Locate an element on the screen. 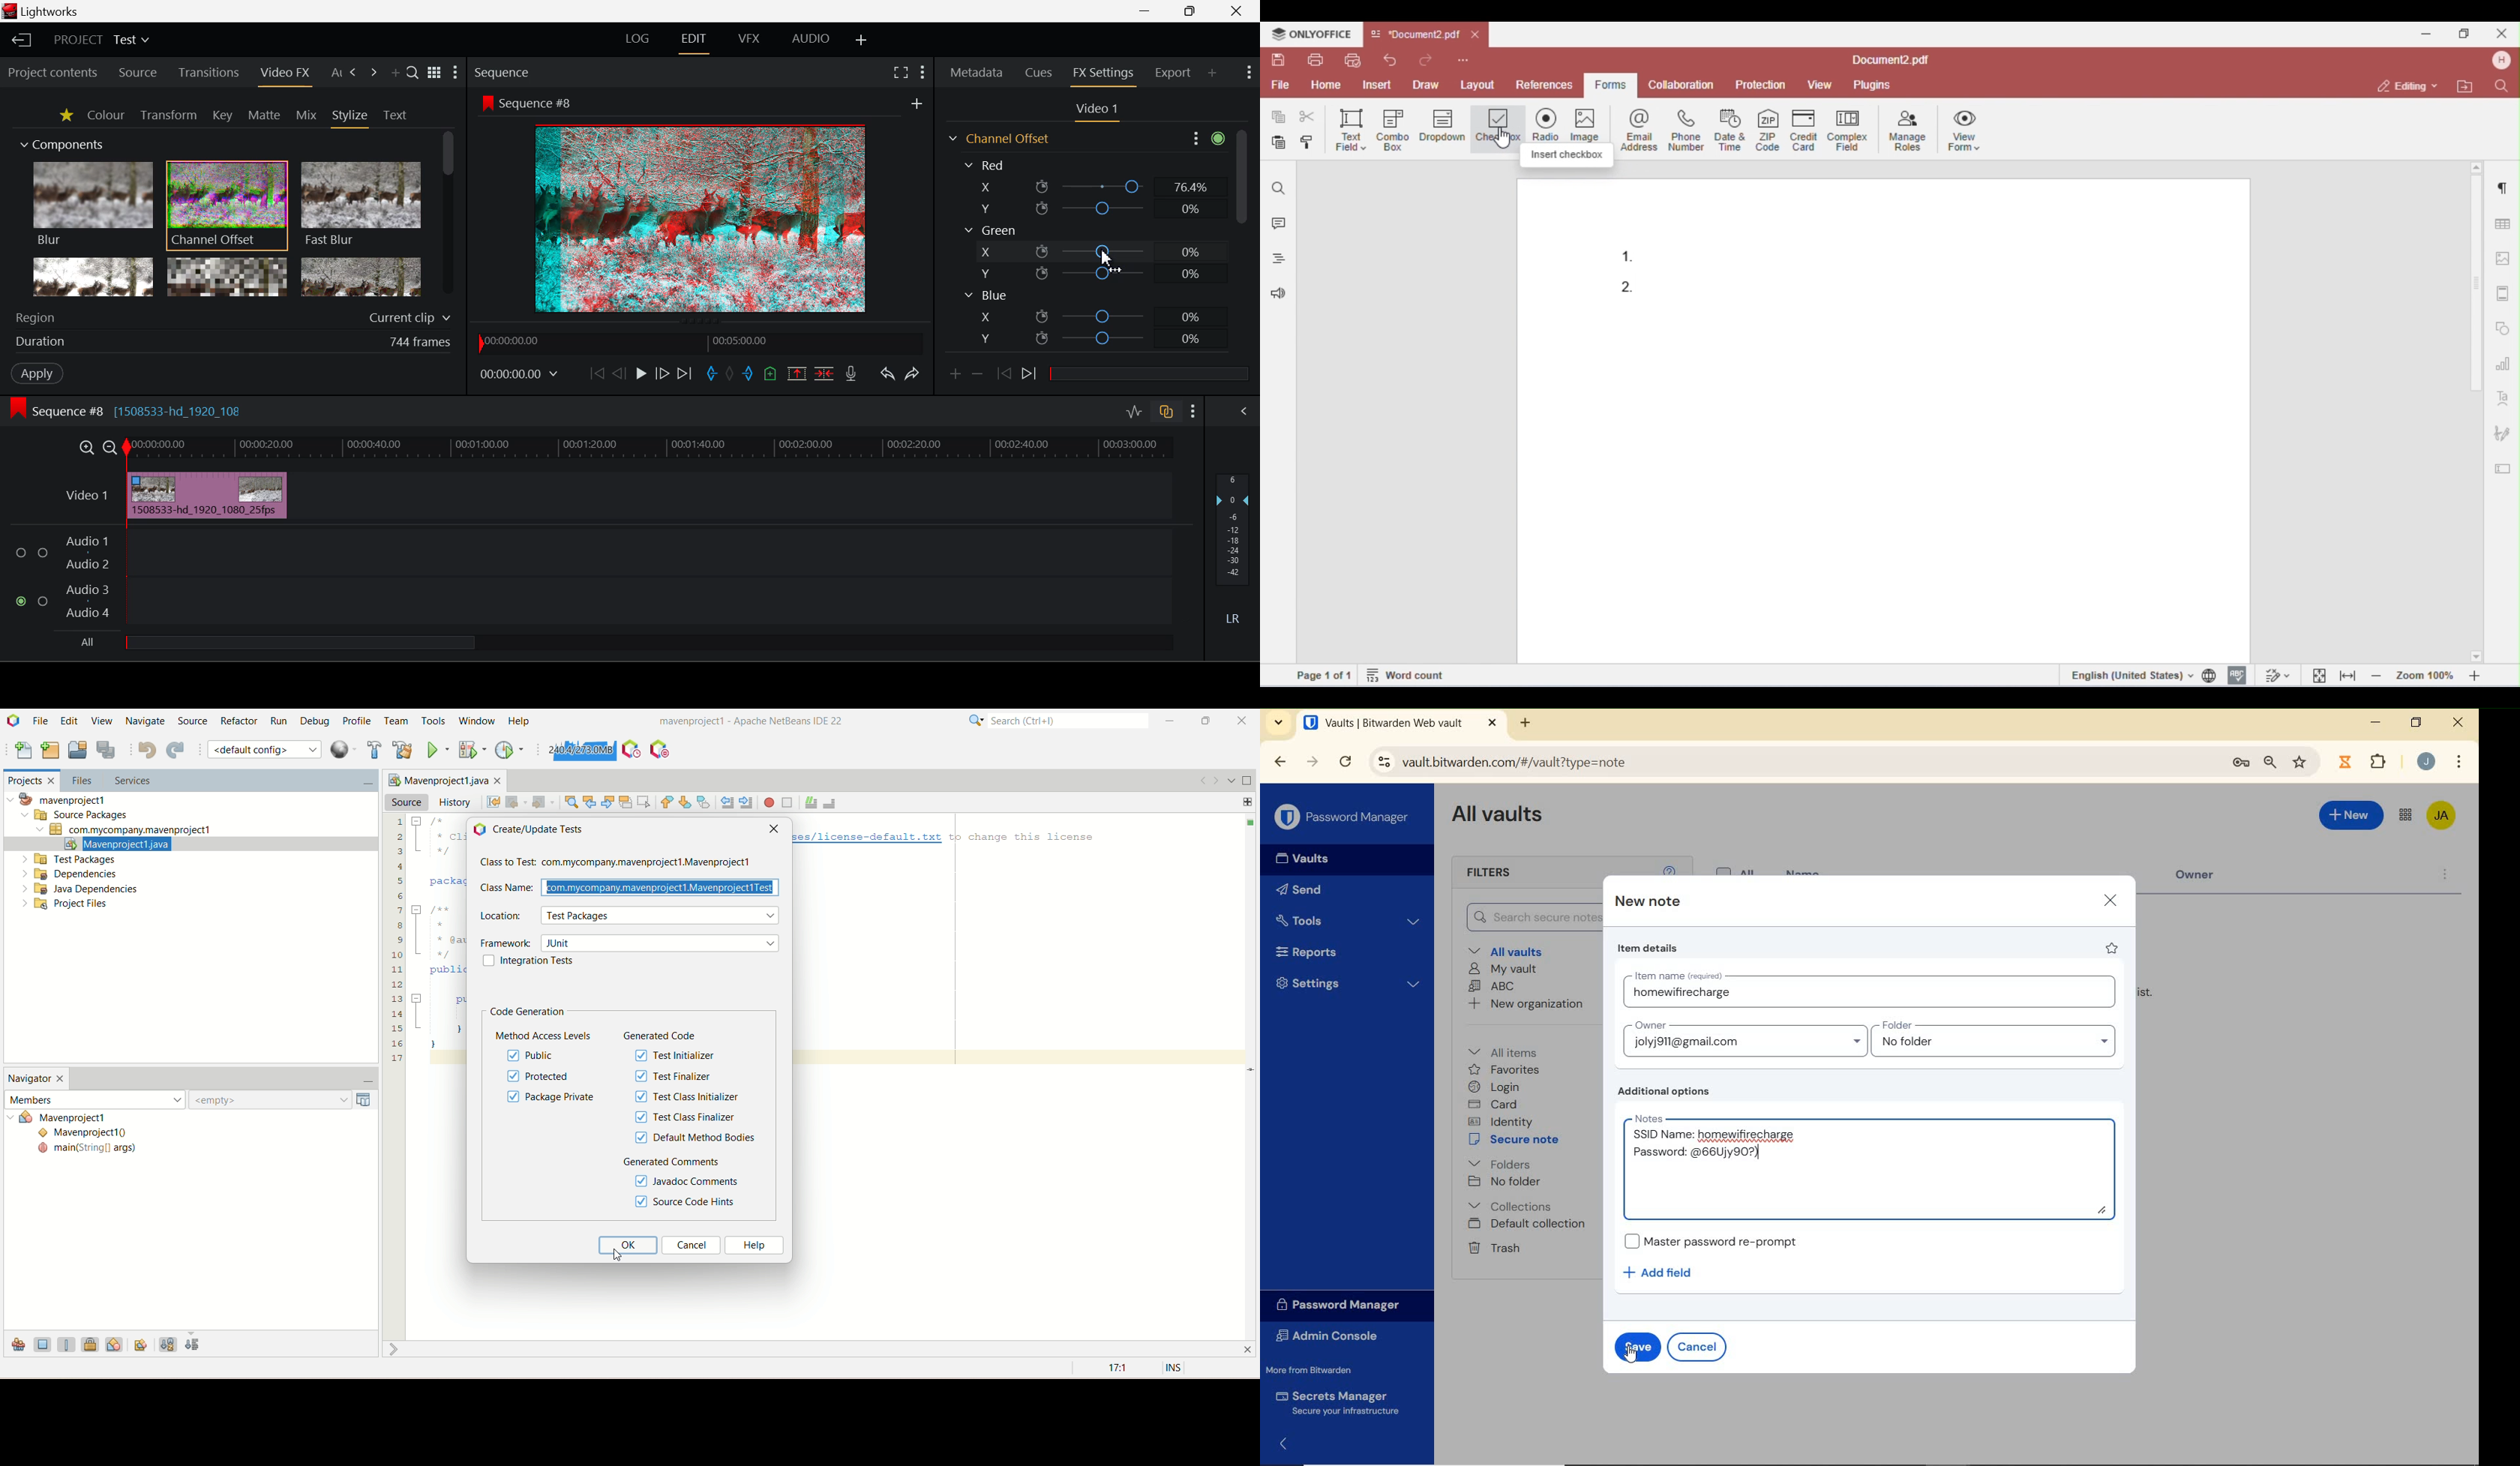 Image resolution: width=2520 pixels, height=1484 pixels. Sequence Editing Level is located at coordinates (52, 414).